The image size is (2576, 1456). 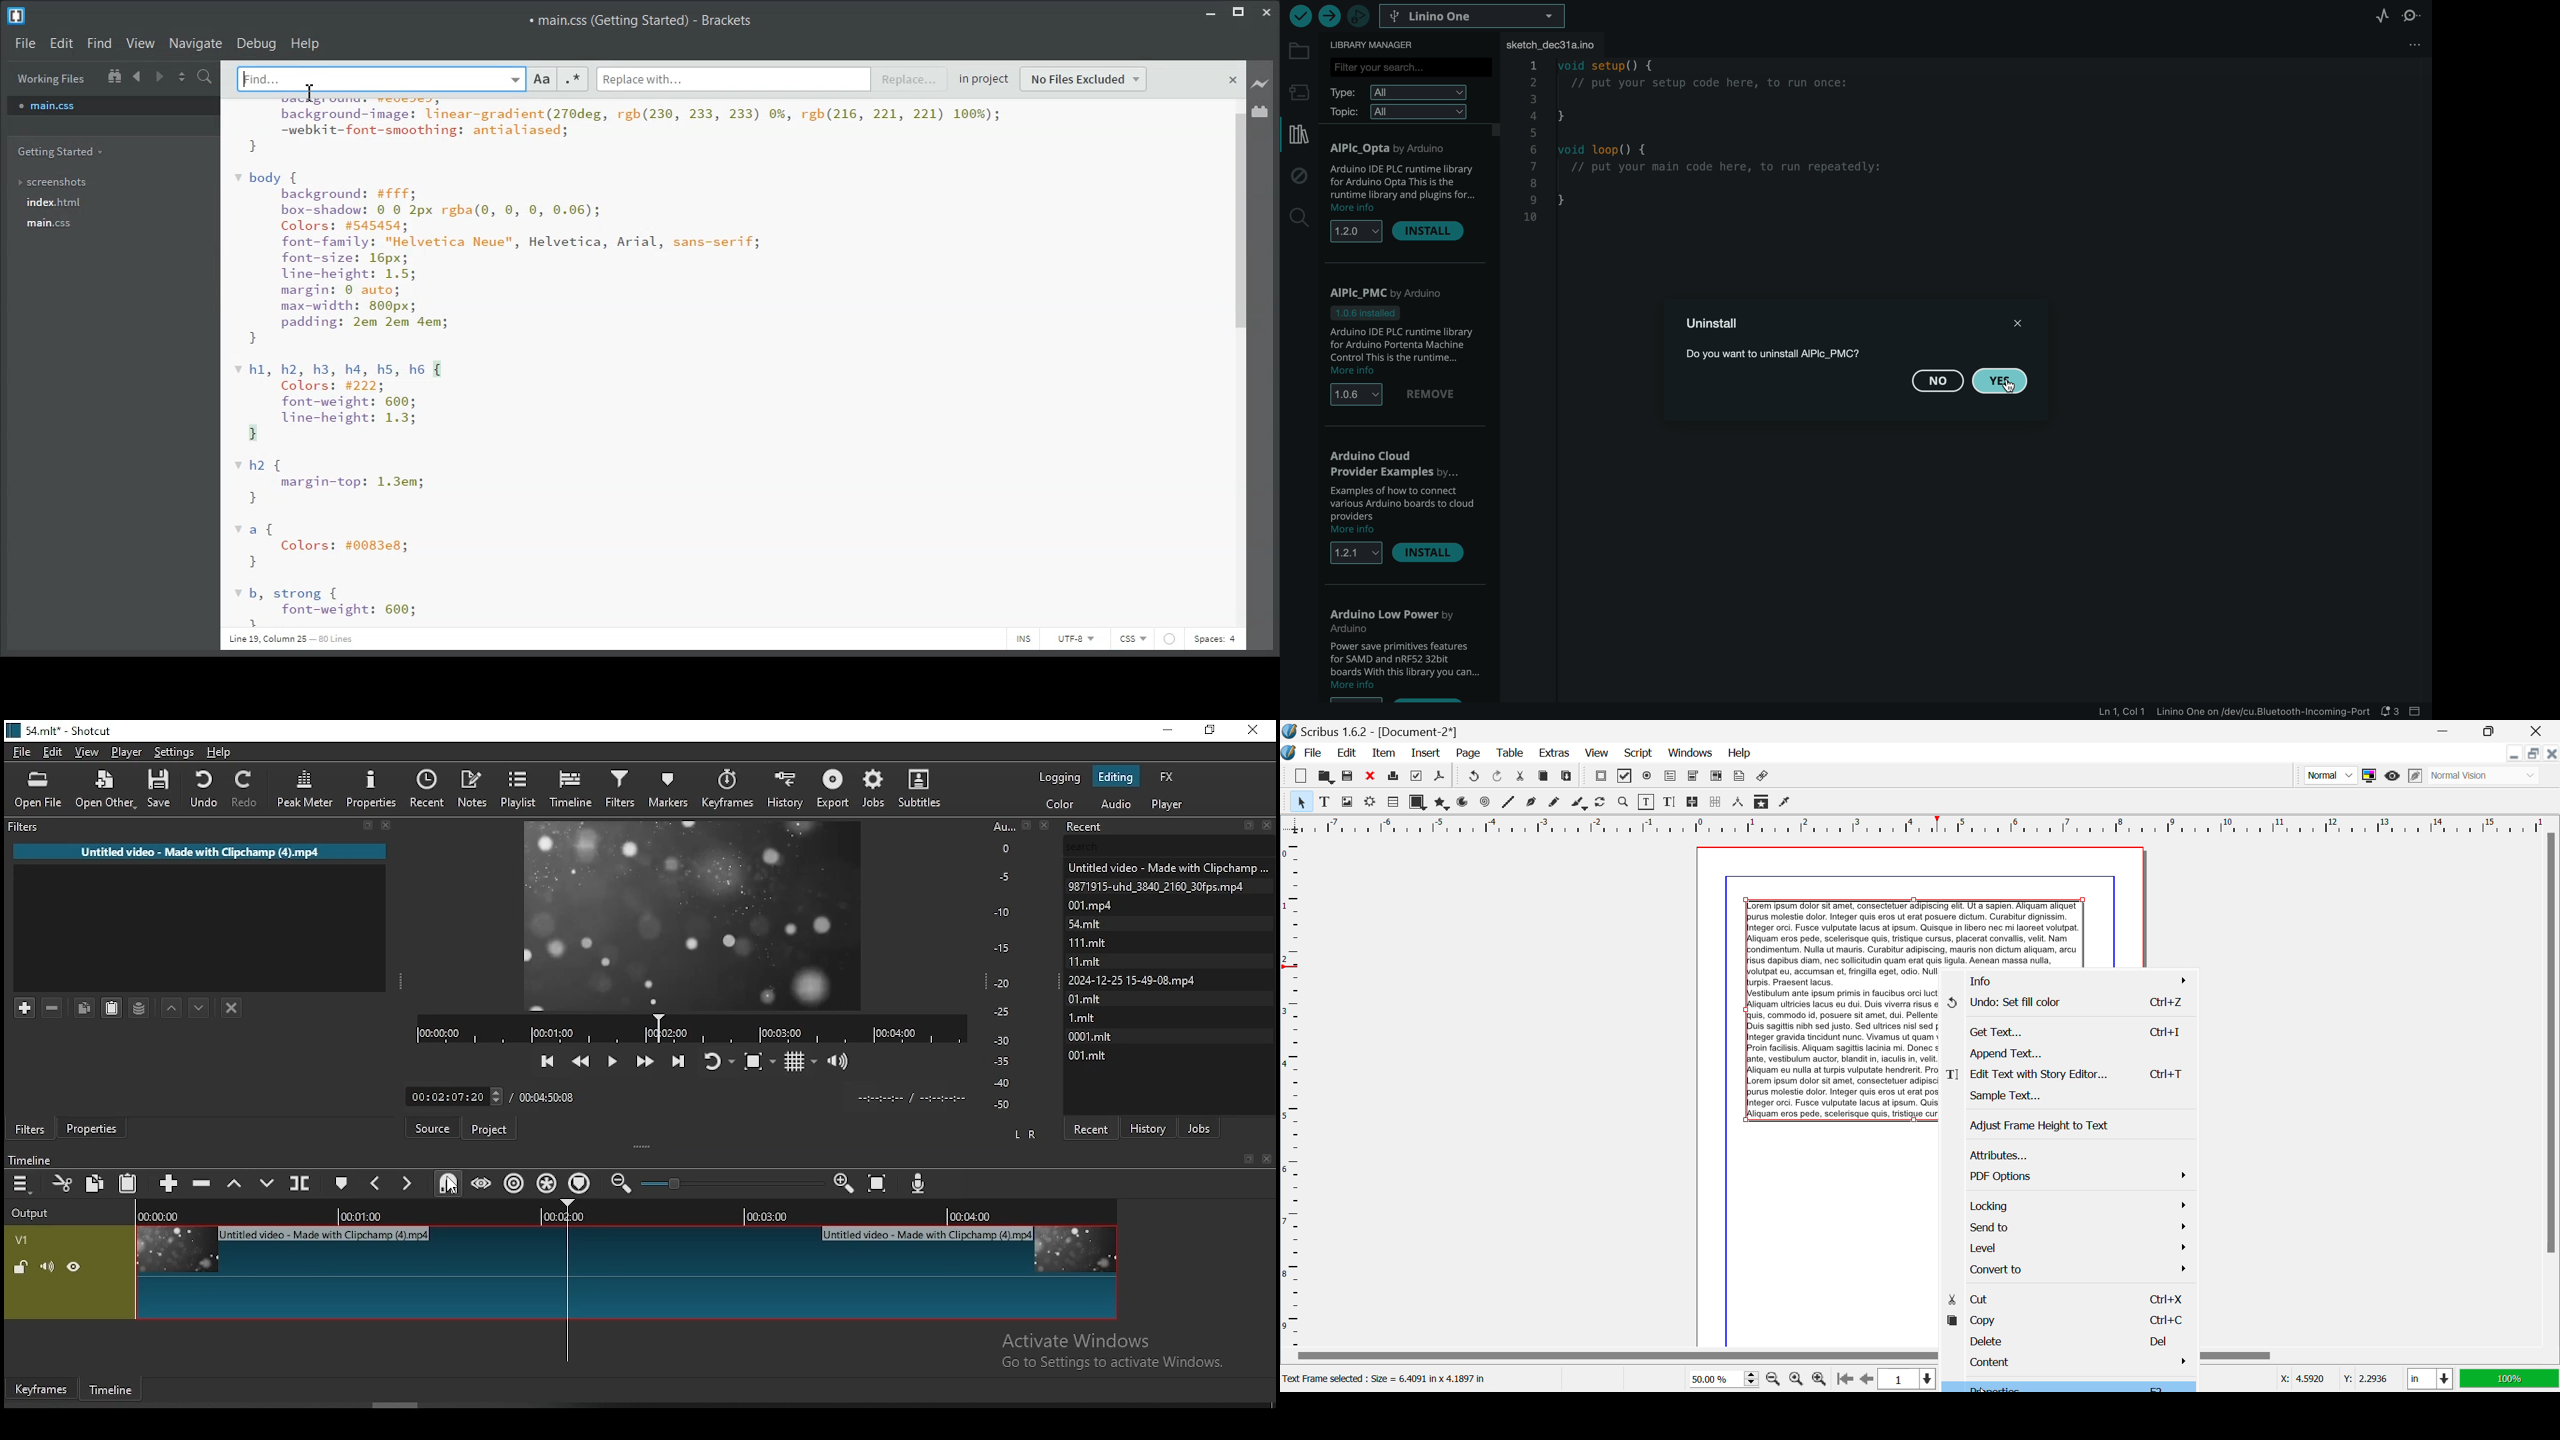 I want to click on New, so click(x=1301, y=776).